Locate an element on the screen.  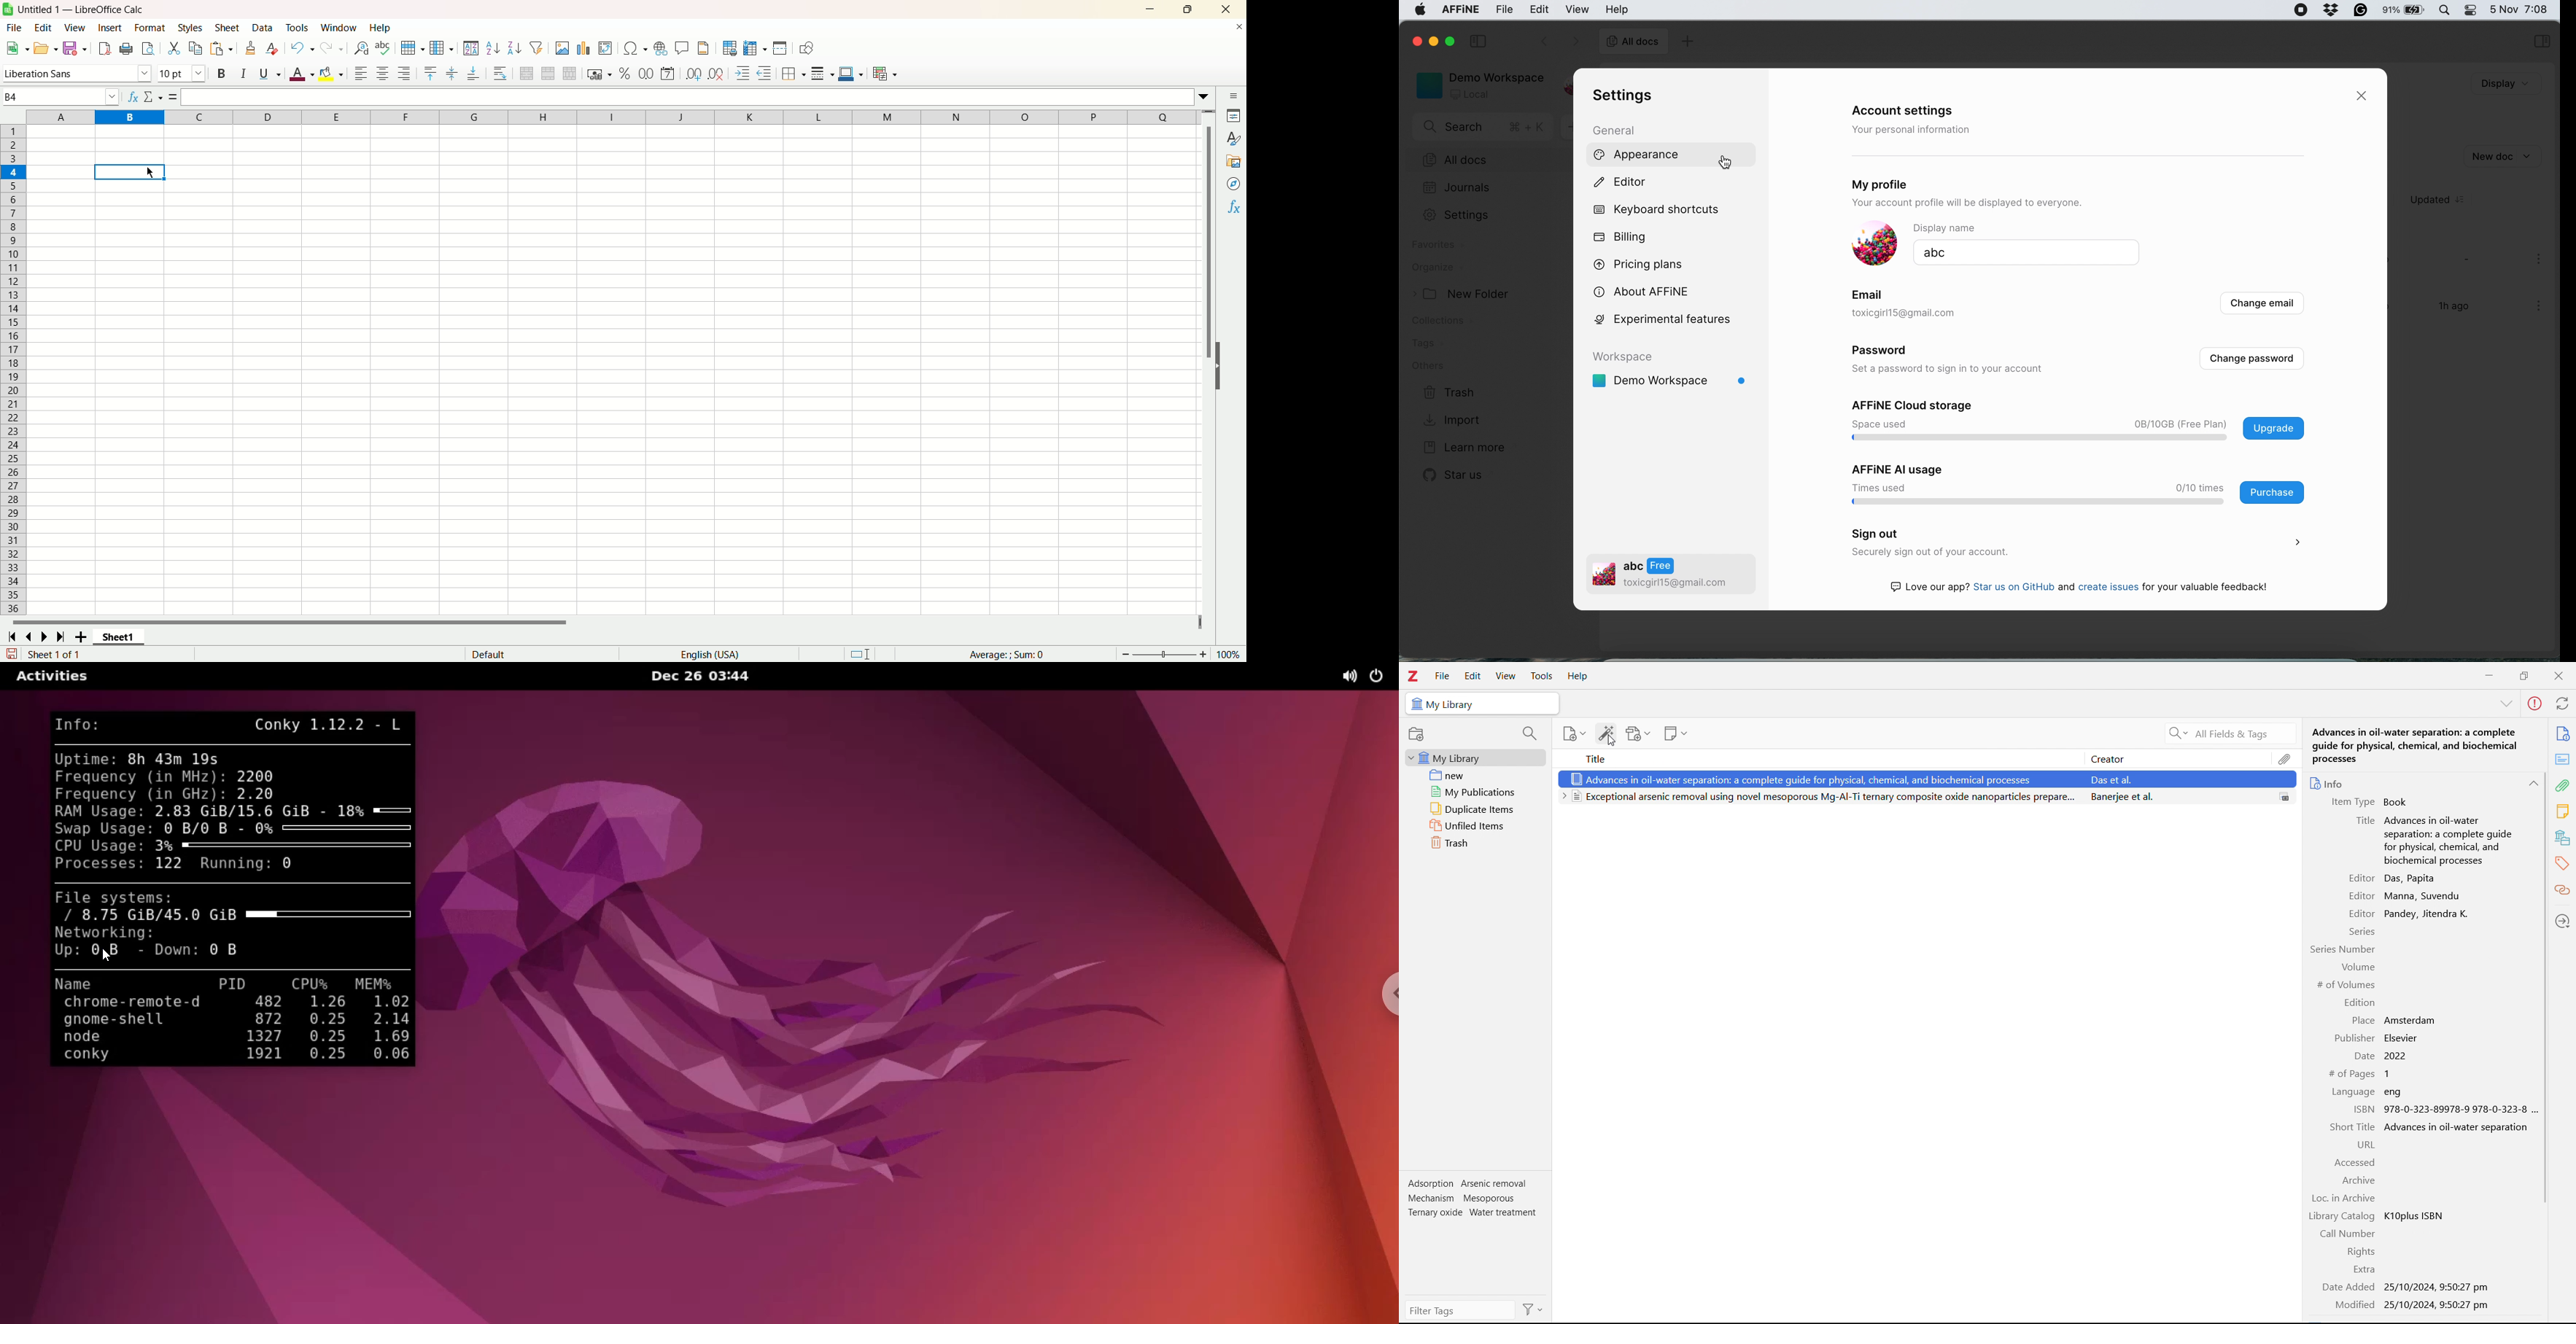
font name is located at coordinates (77, 74).